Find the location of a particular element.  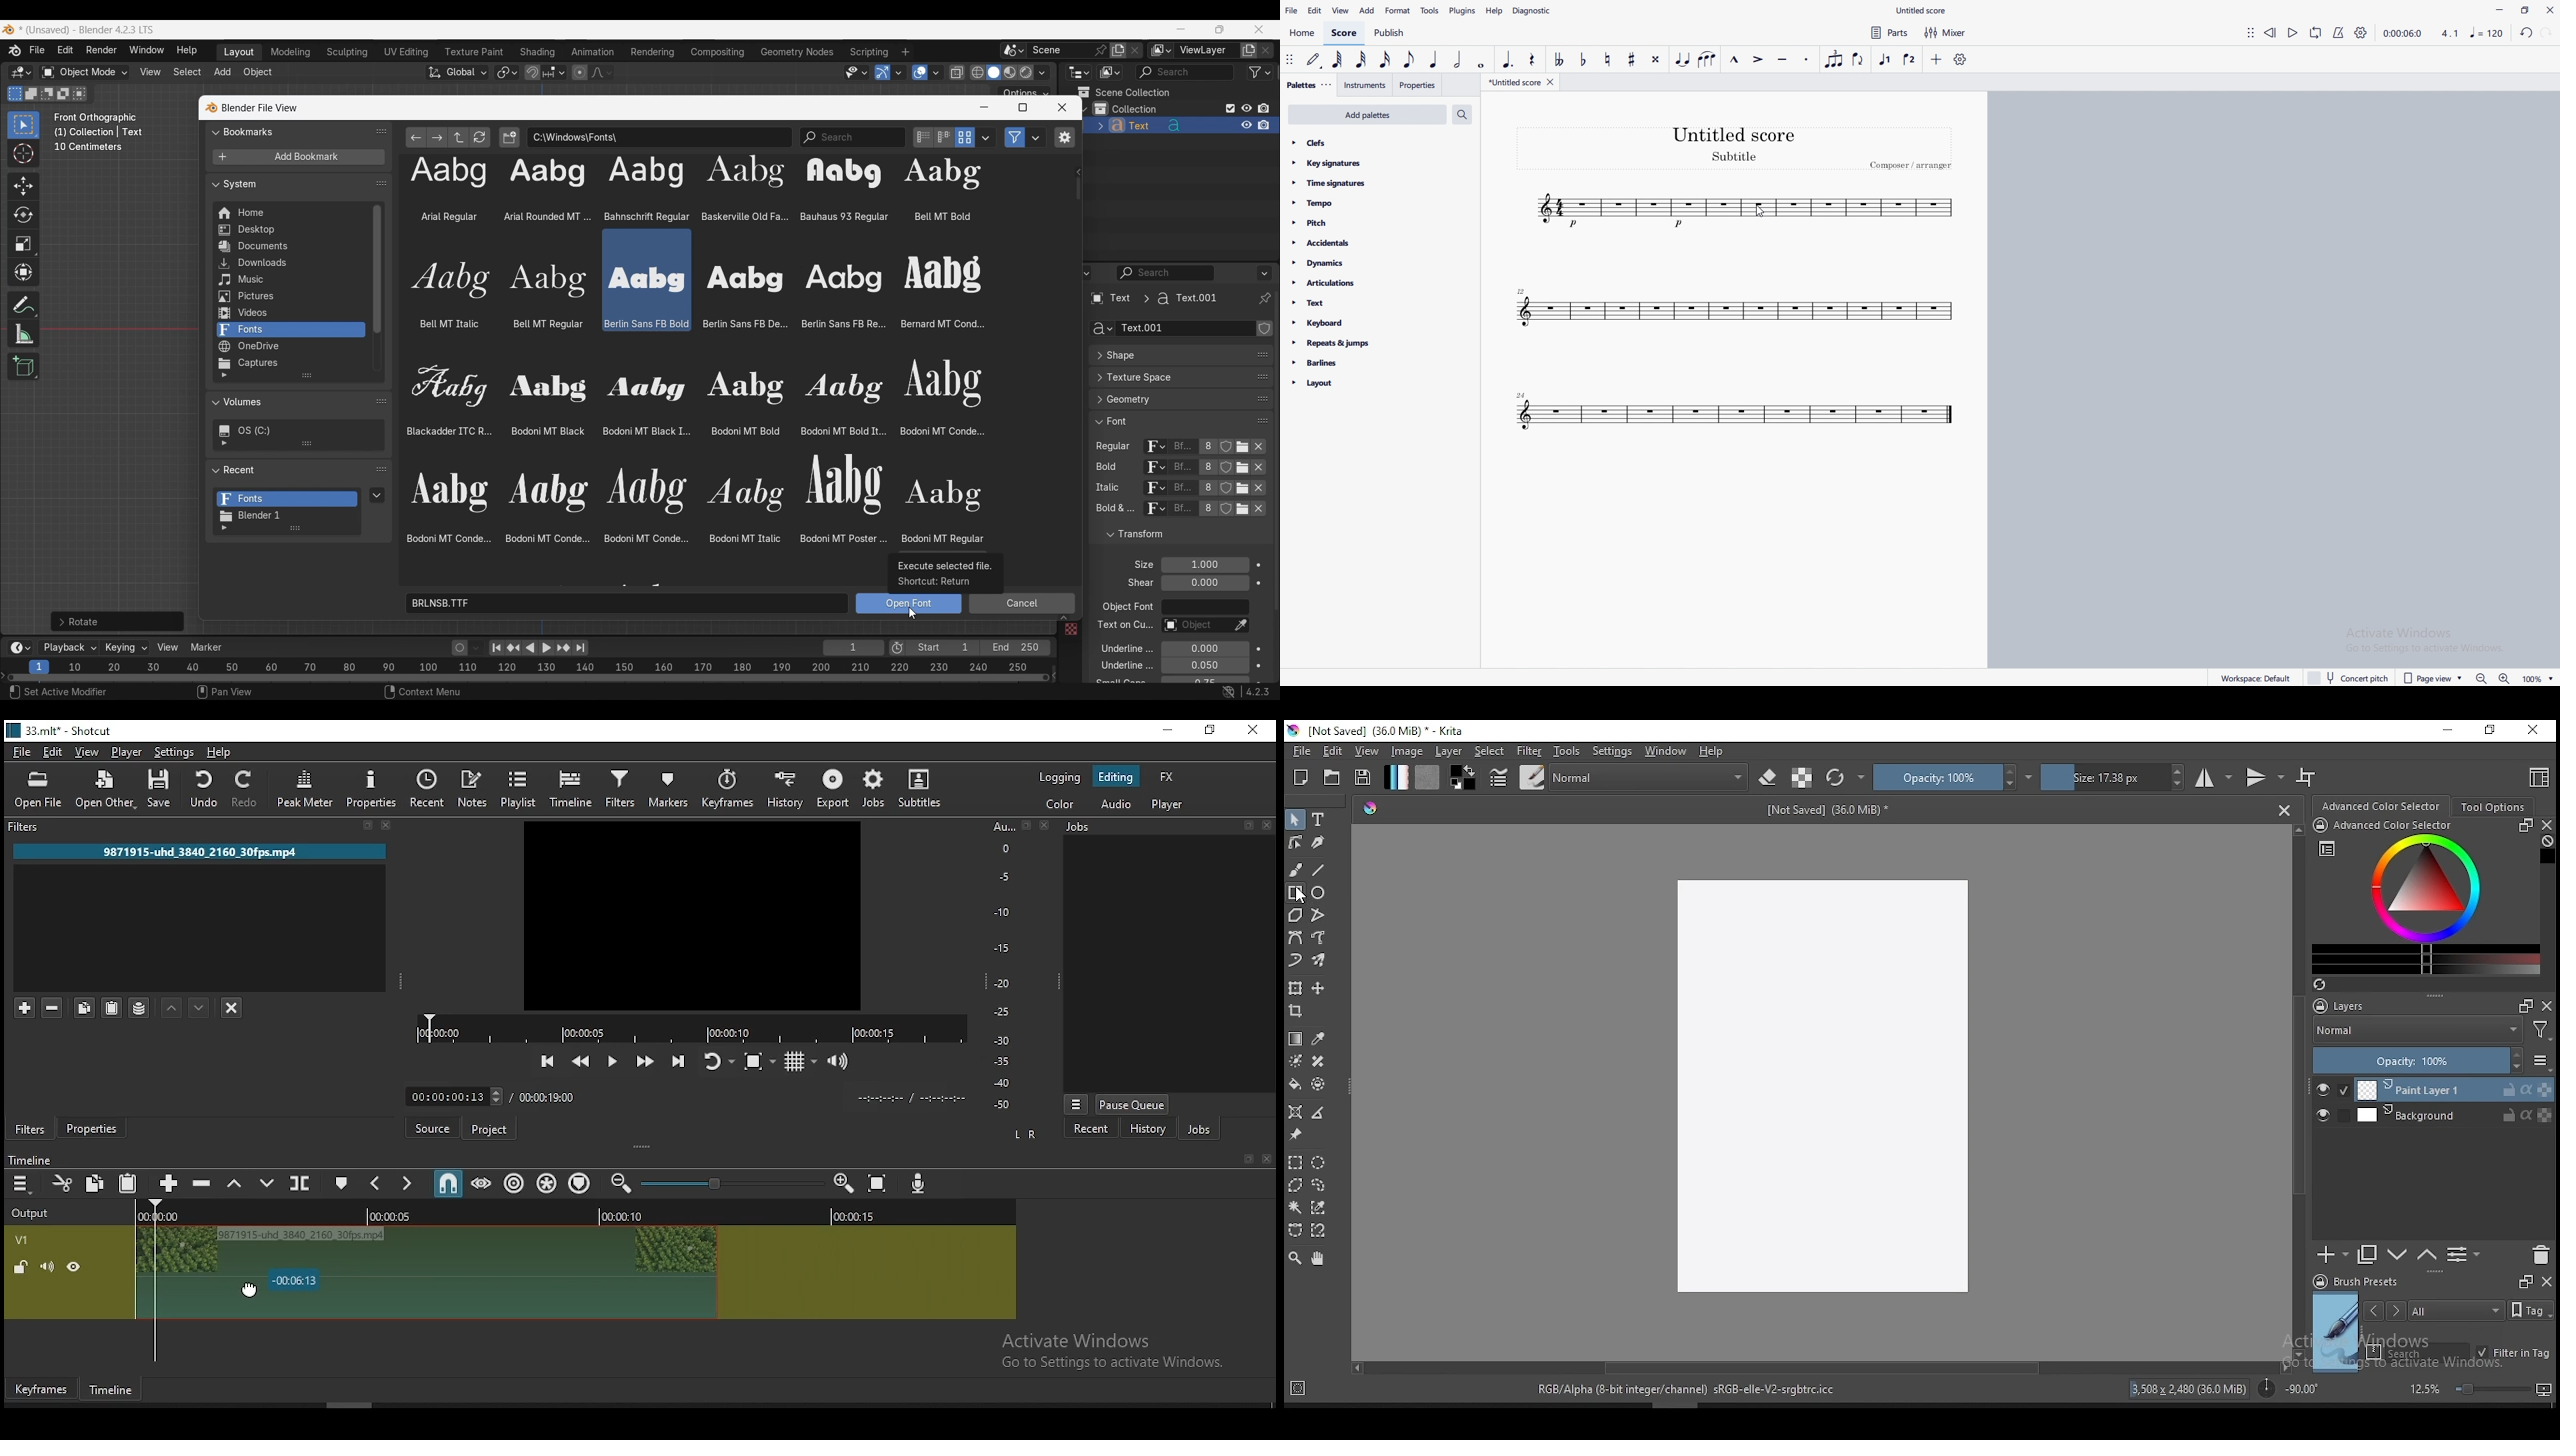

Next folder is located at coordinates (437, 137).